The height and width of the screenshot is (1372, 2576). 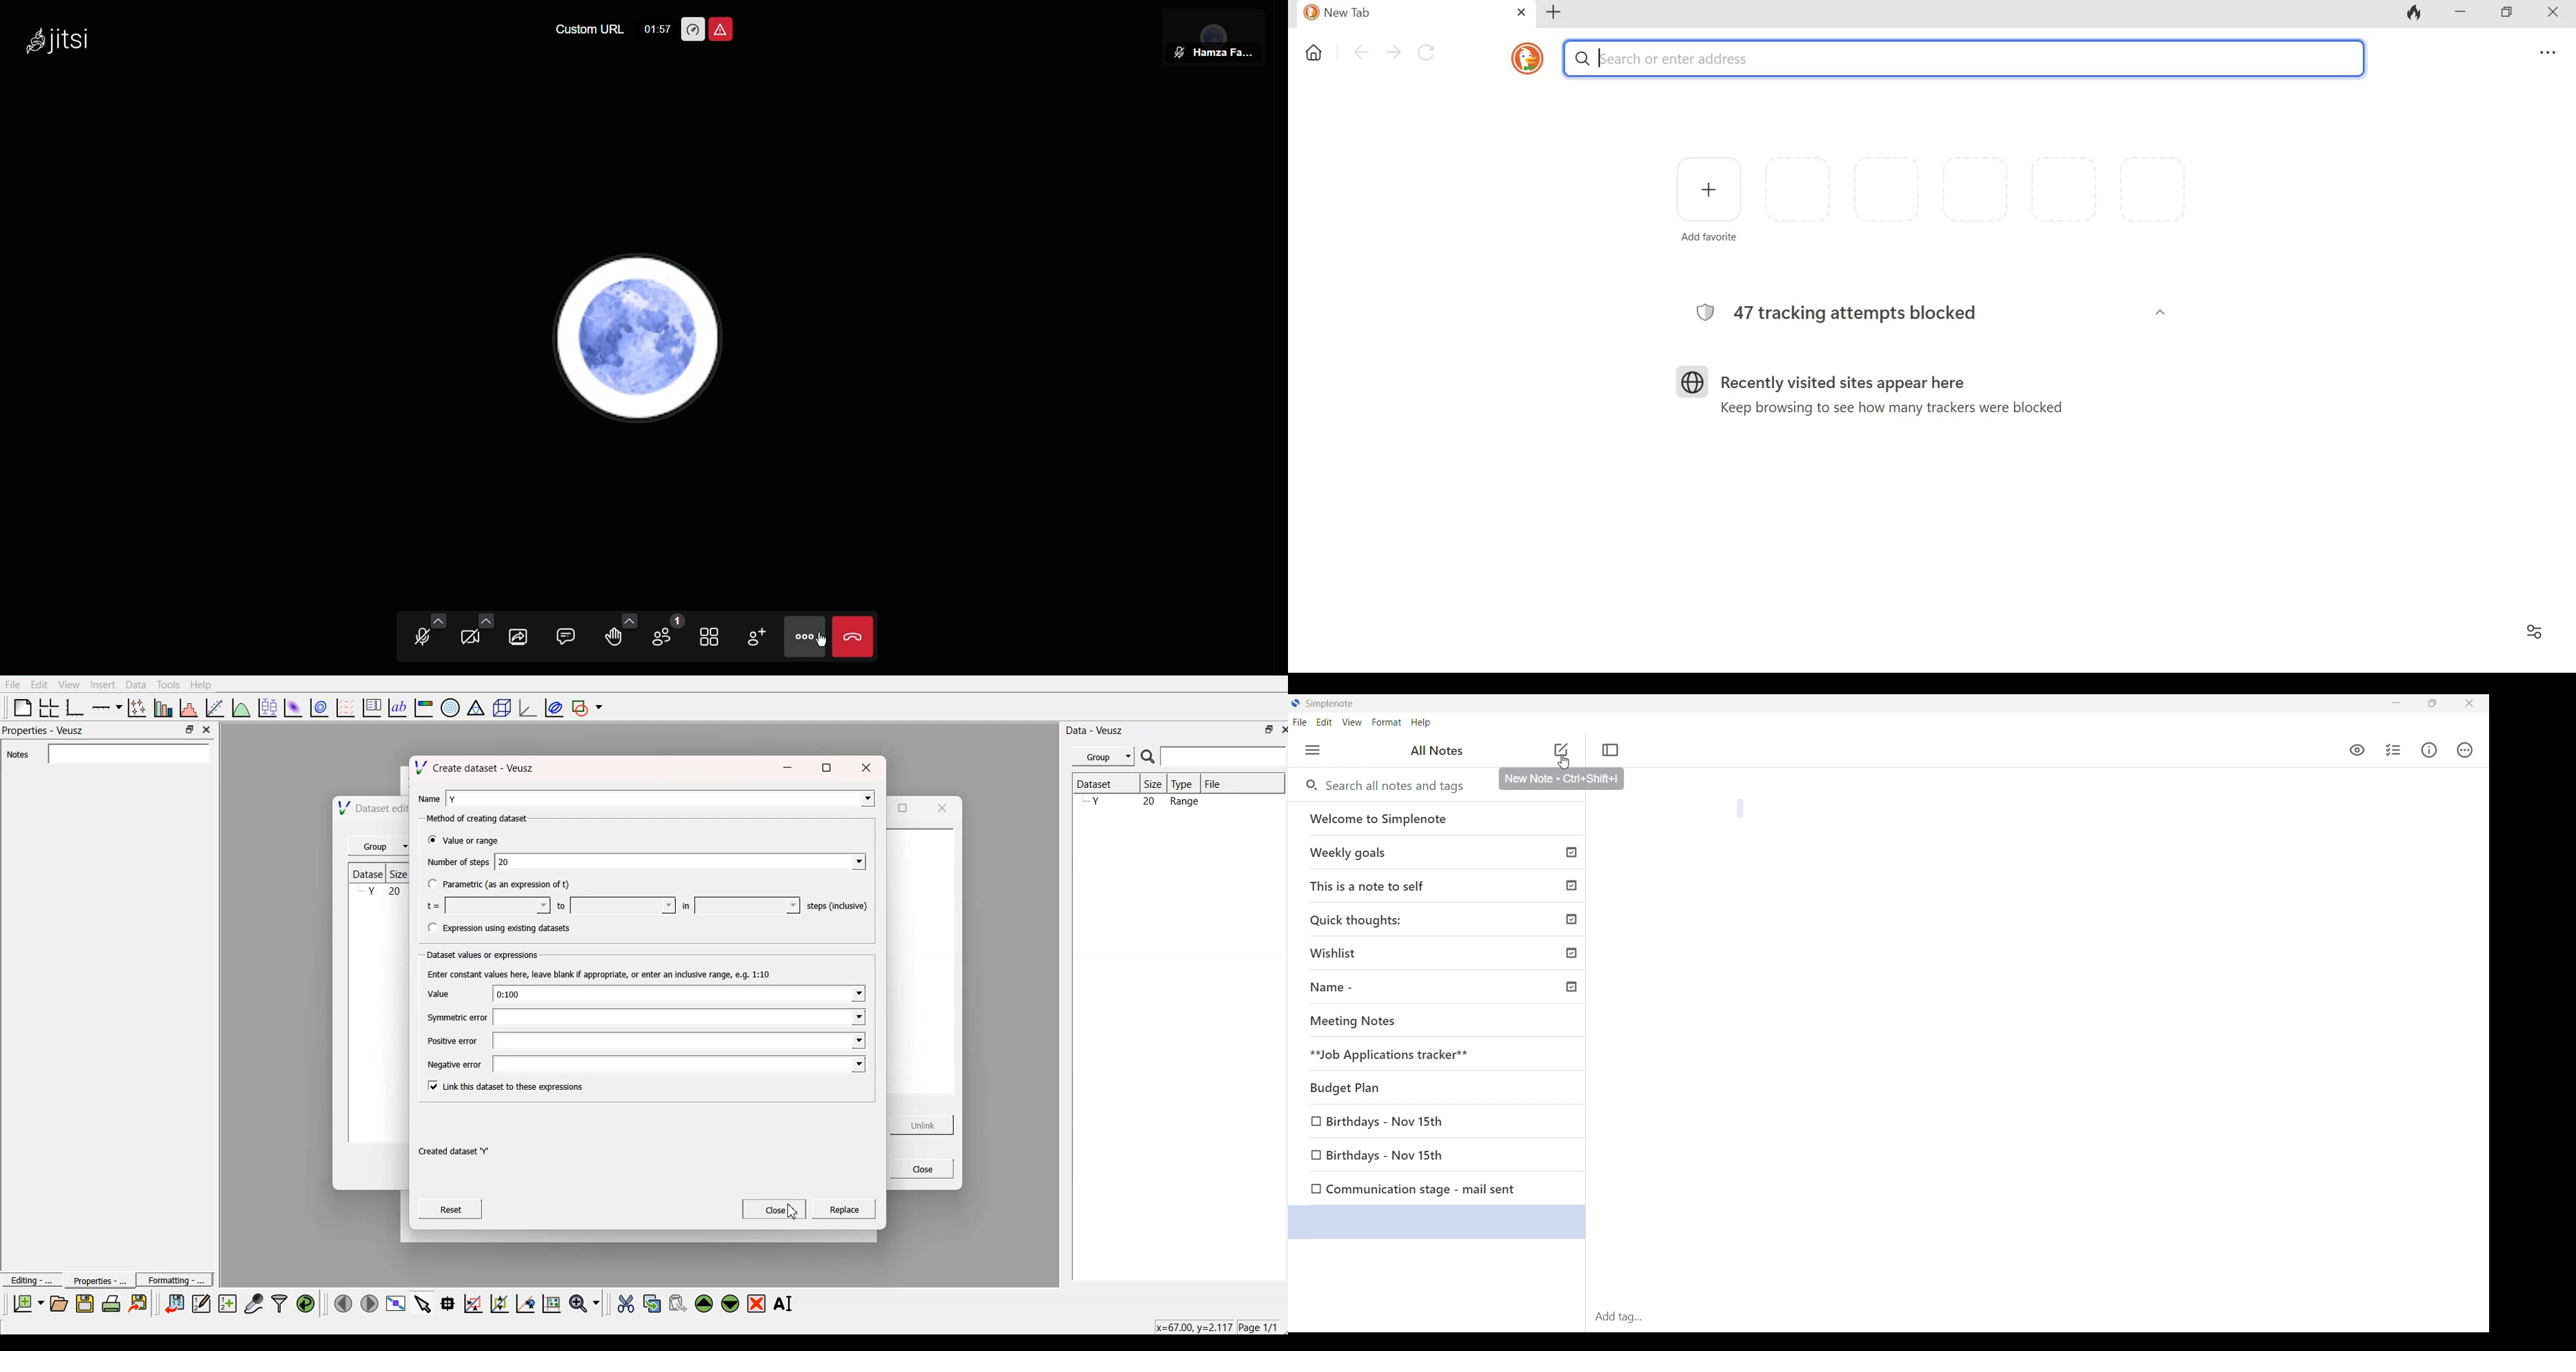 What do you see at coordinates (1441, 1088) in the screenshot?
I see `Budget Plan` at bounding box center [1441, 1088].